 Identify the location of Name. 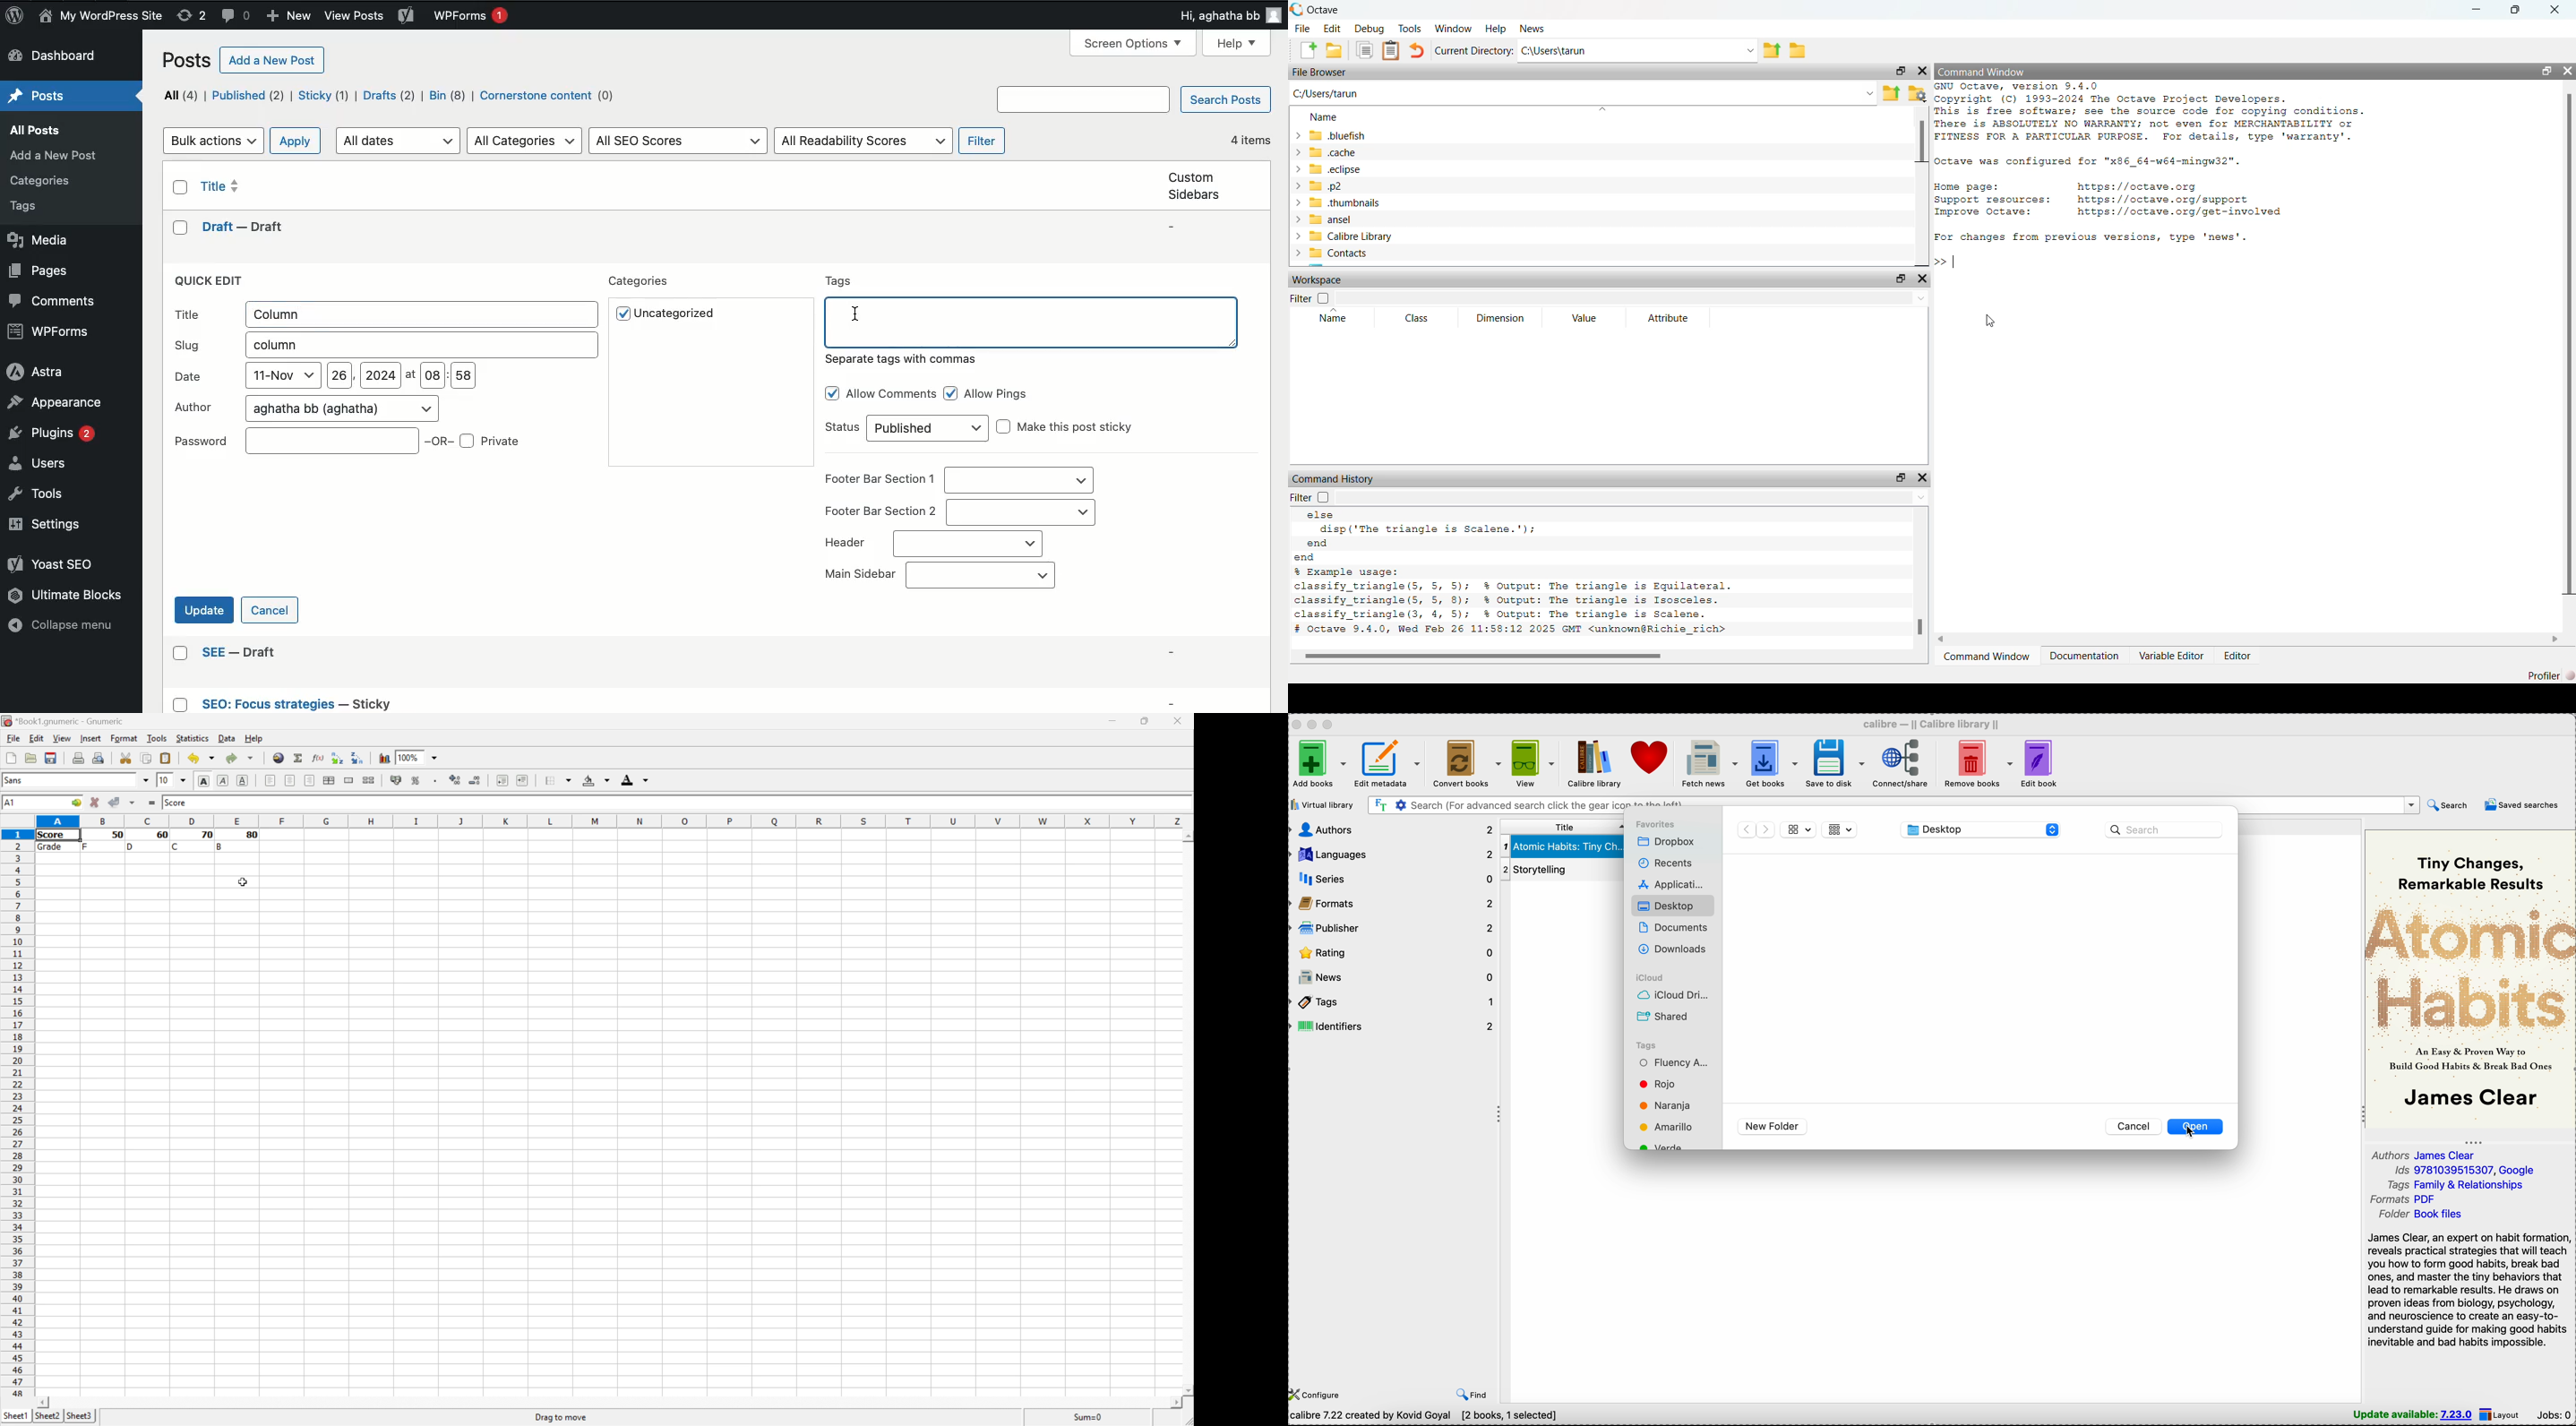
(99, 16).